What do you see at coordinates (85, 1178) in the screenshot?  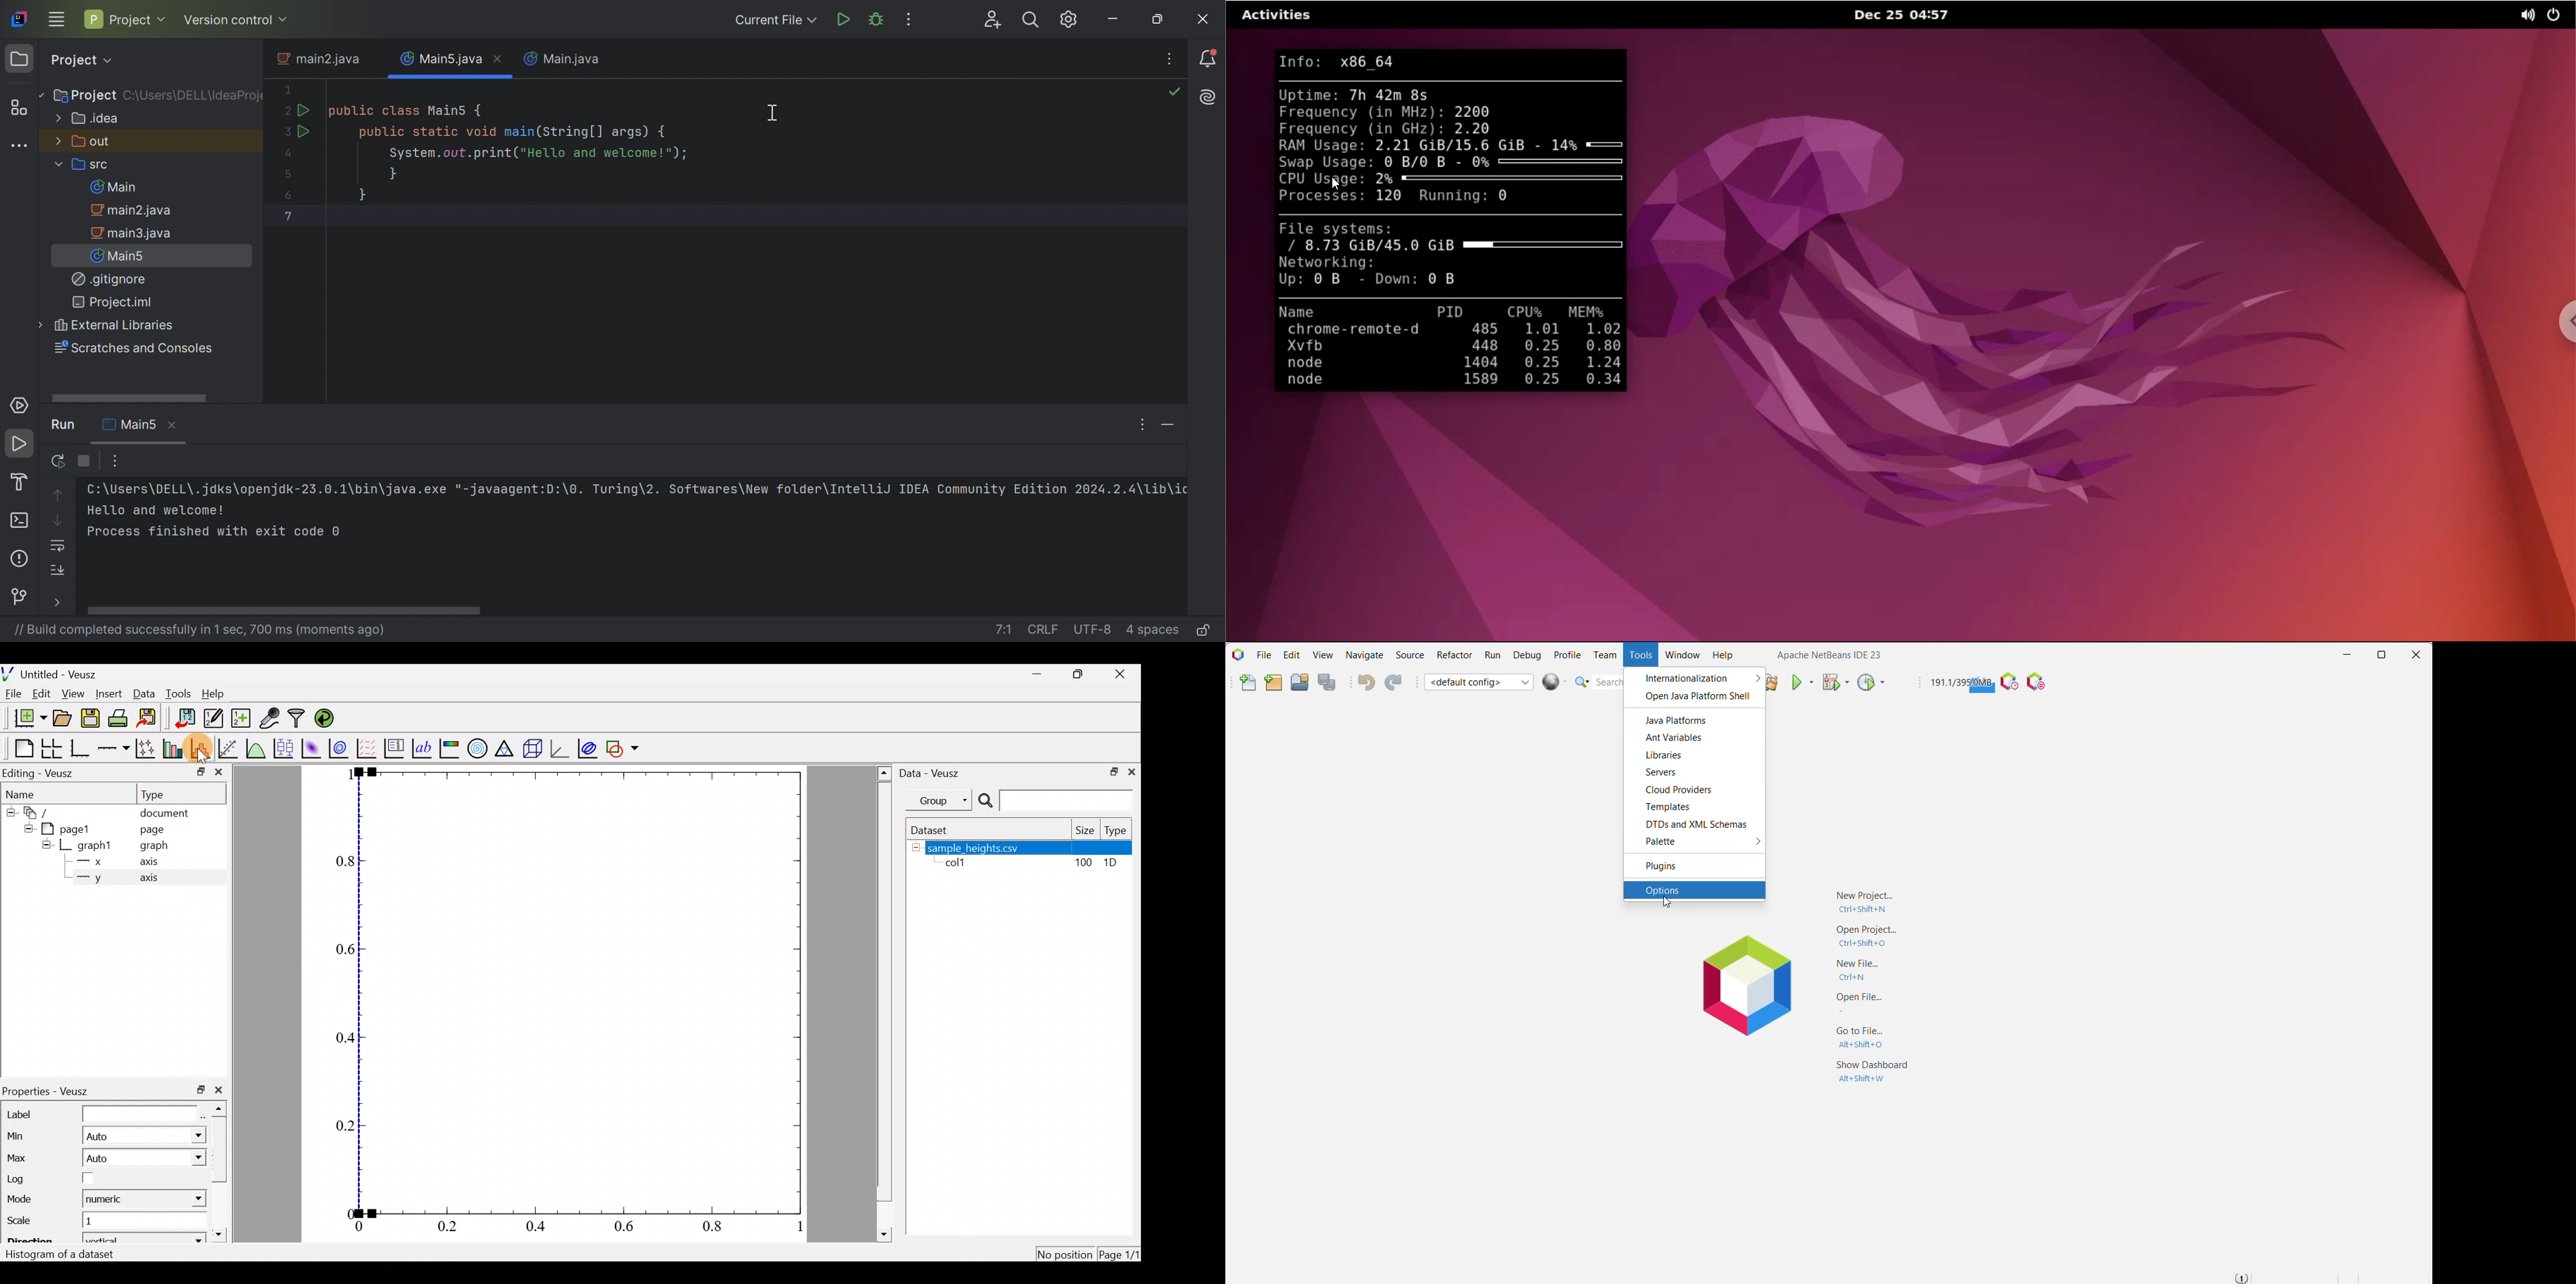 I see `Log` at bounding box center [85, 1178].